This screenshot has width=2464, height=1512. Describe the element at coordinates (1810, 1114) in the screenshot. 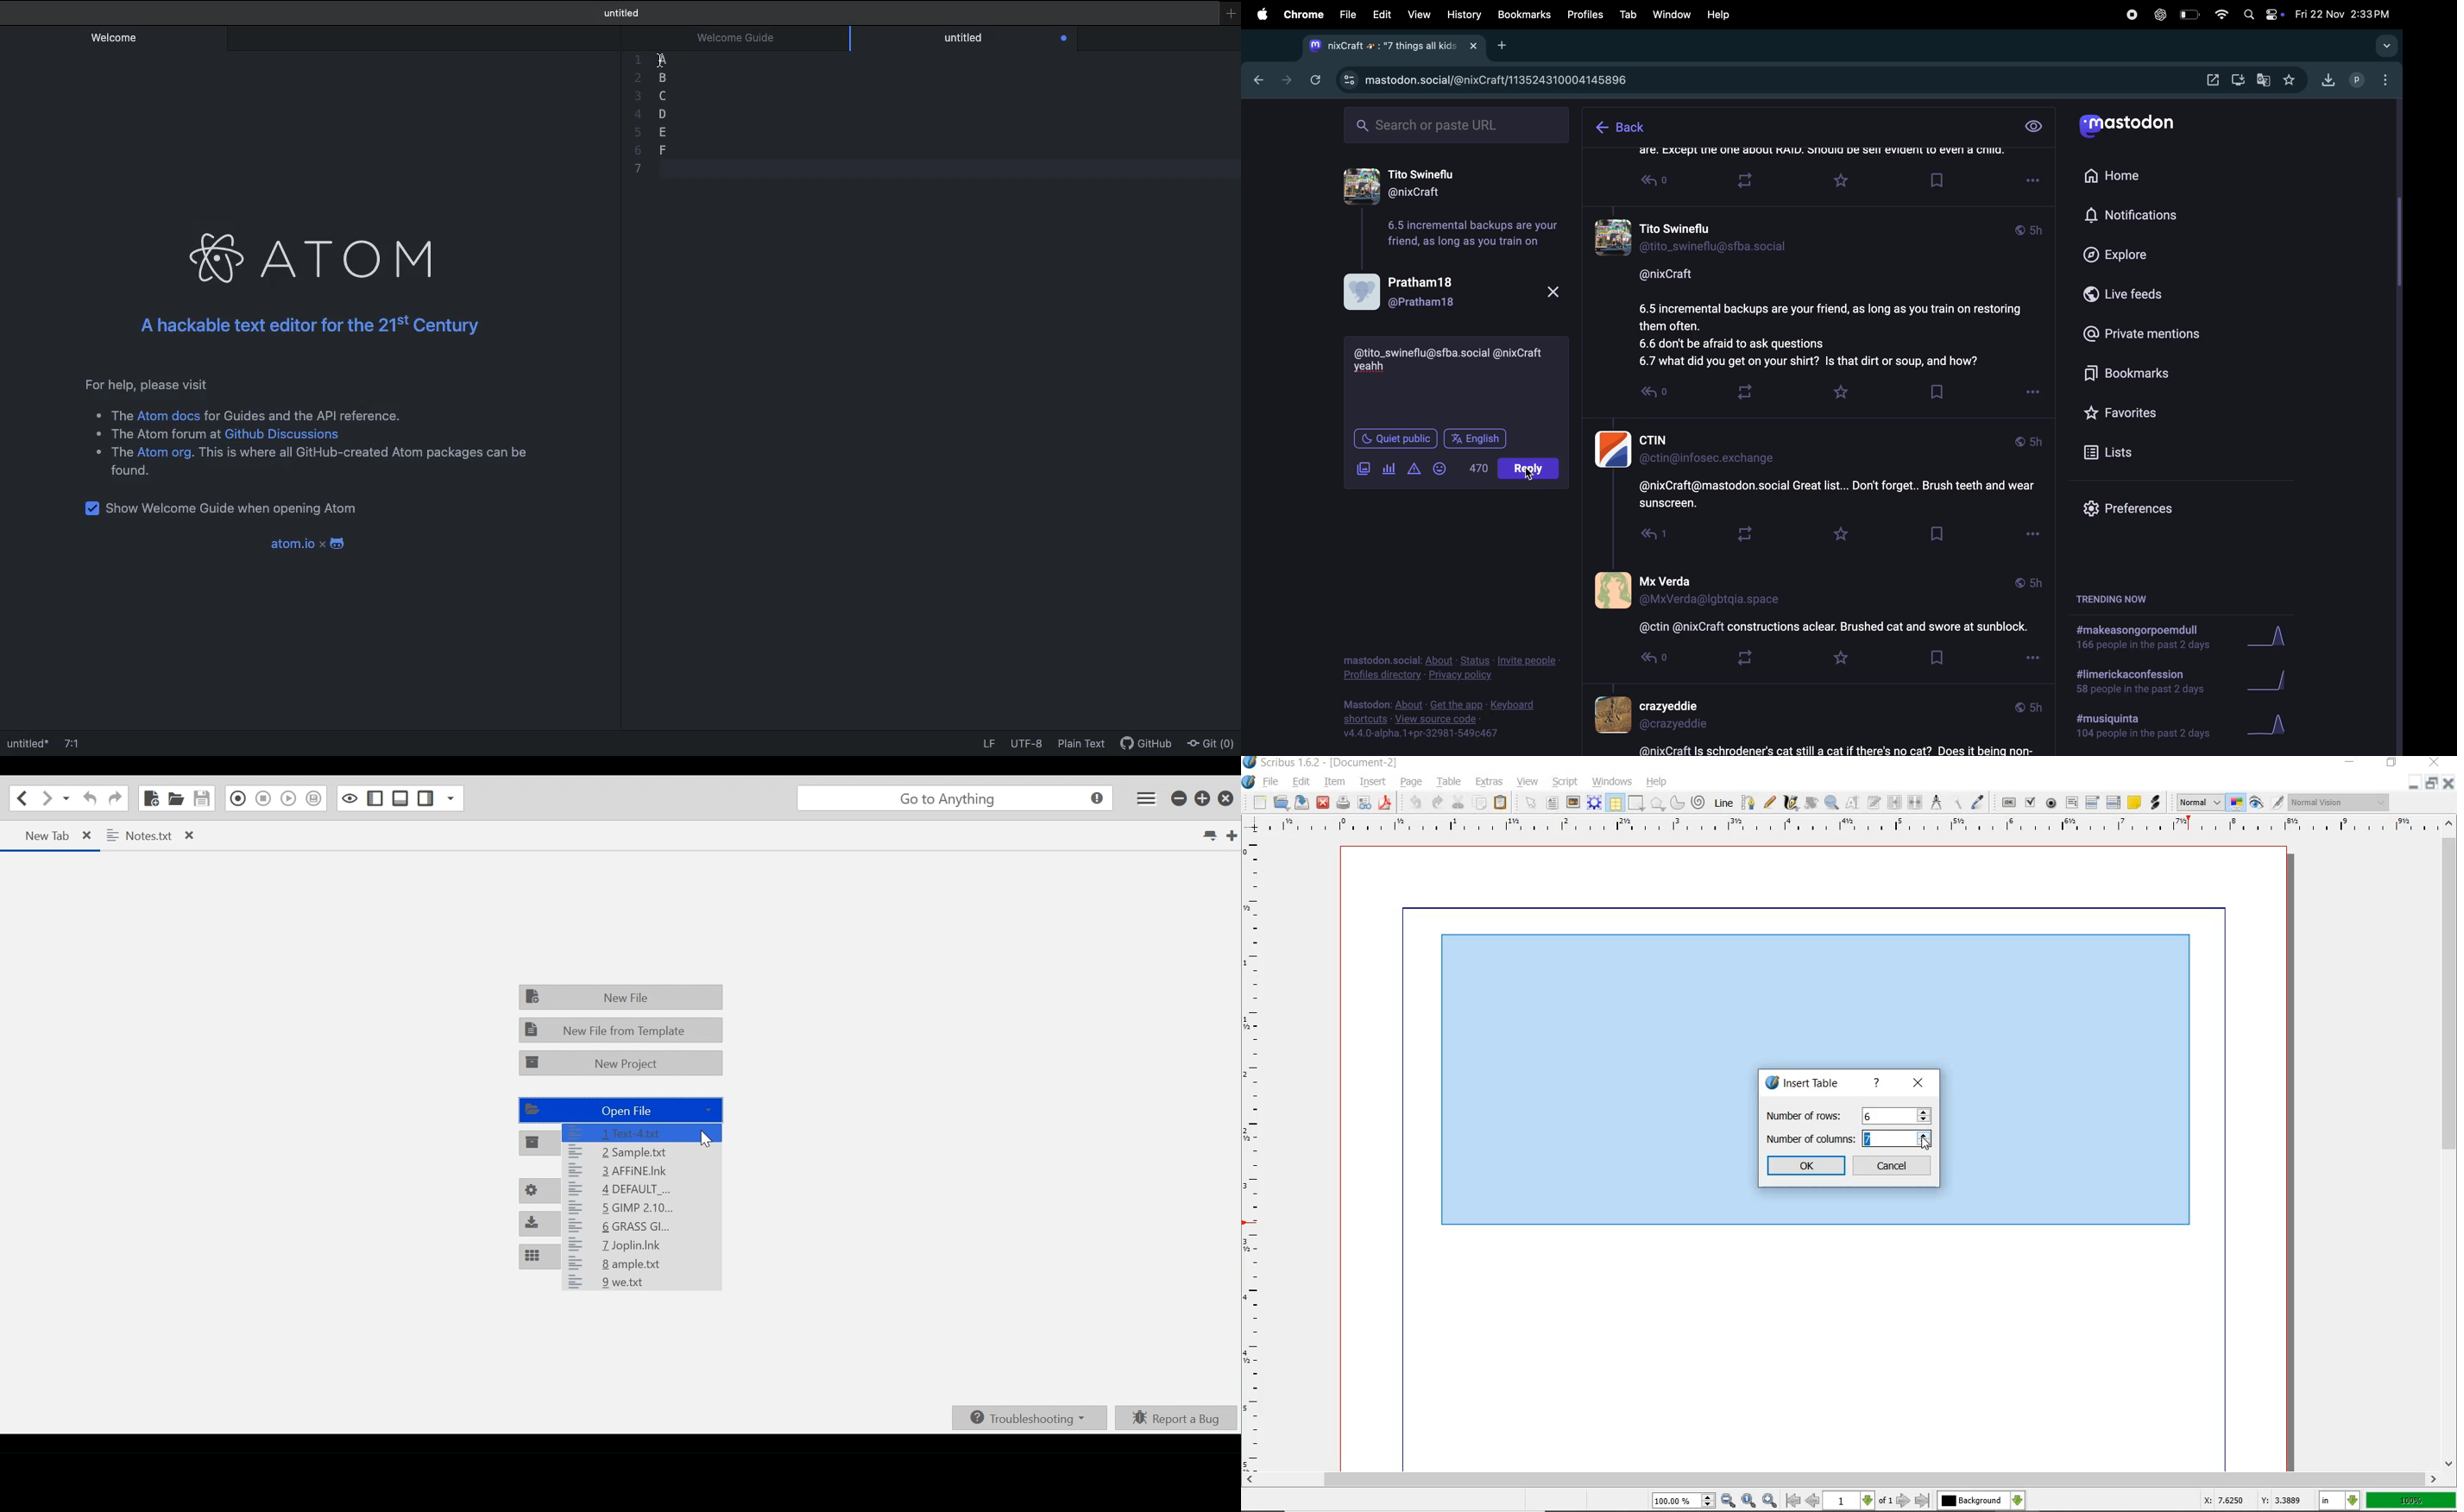

I see `Number of rows:` at that location.